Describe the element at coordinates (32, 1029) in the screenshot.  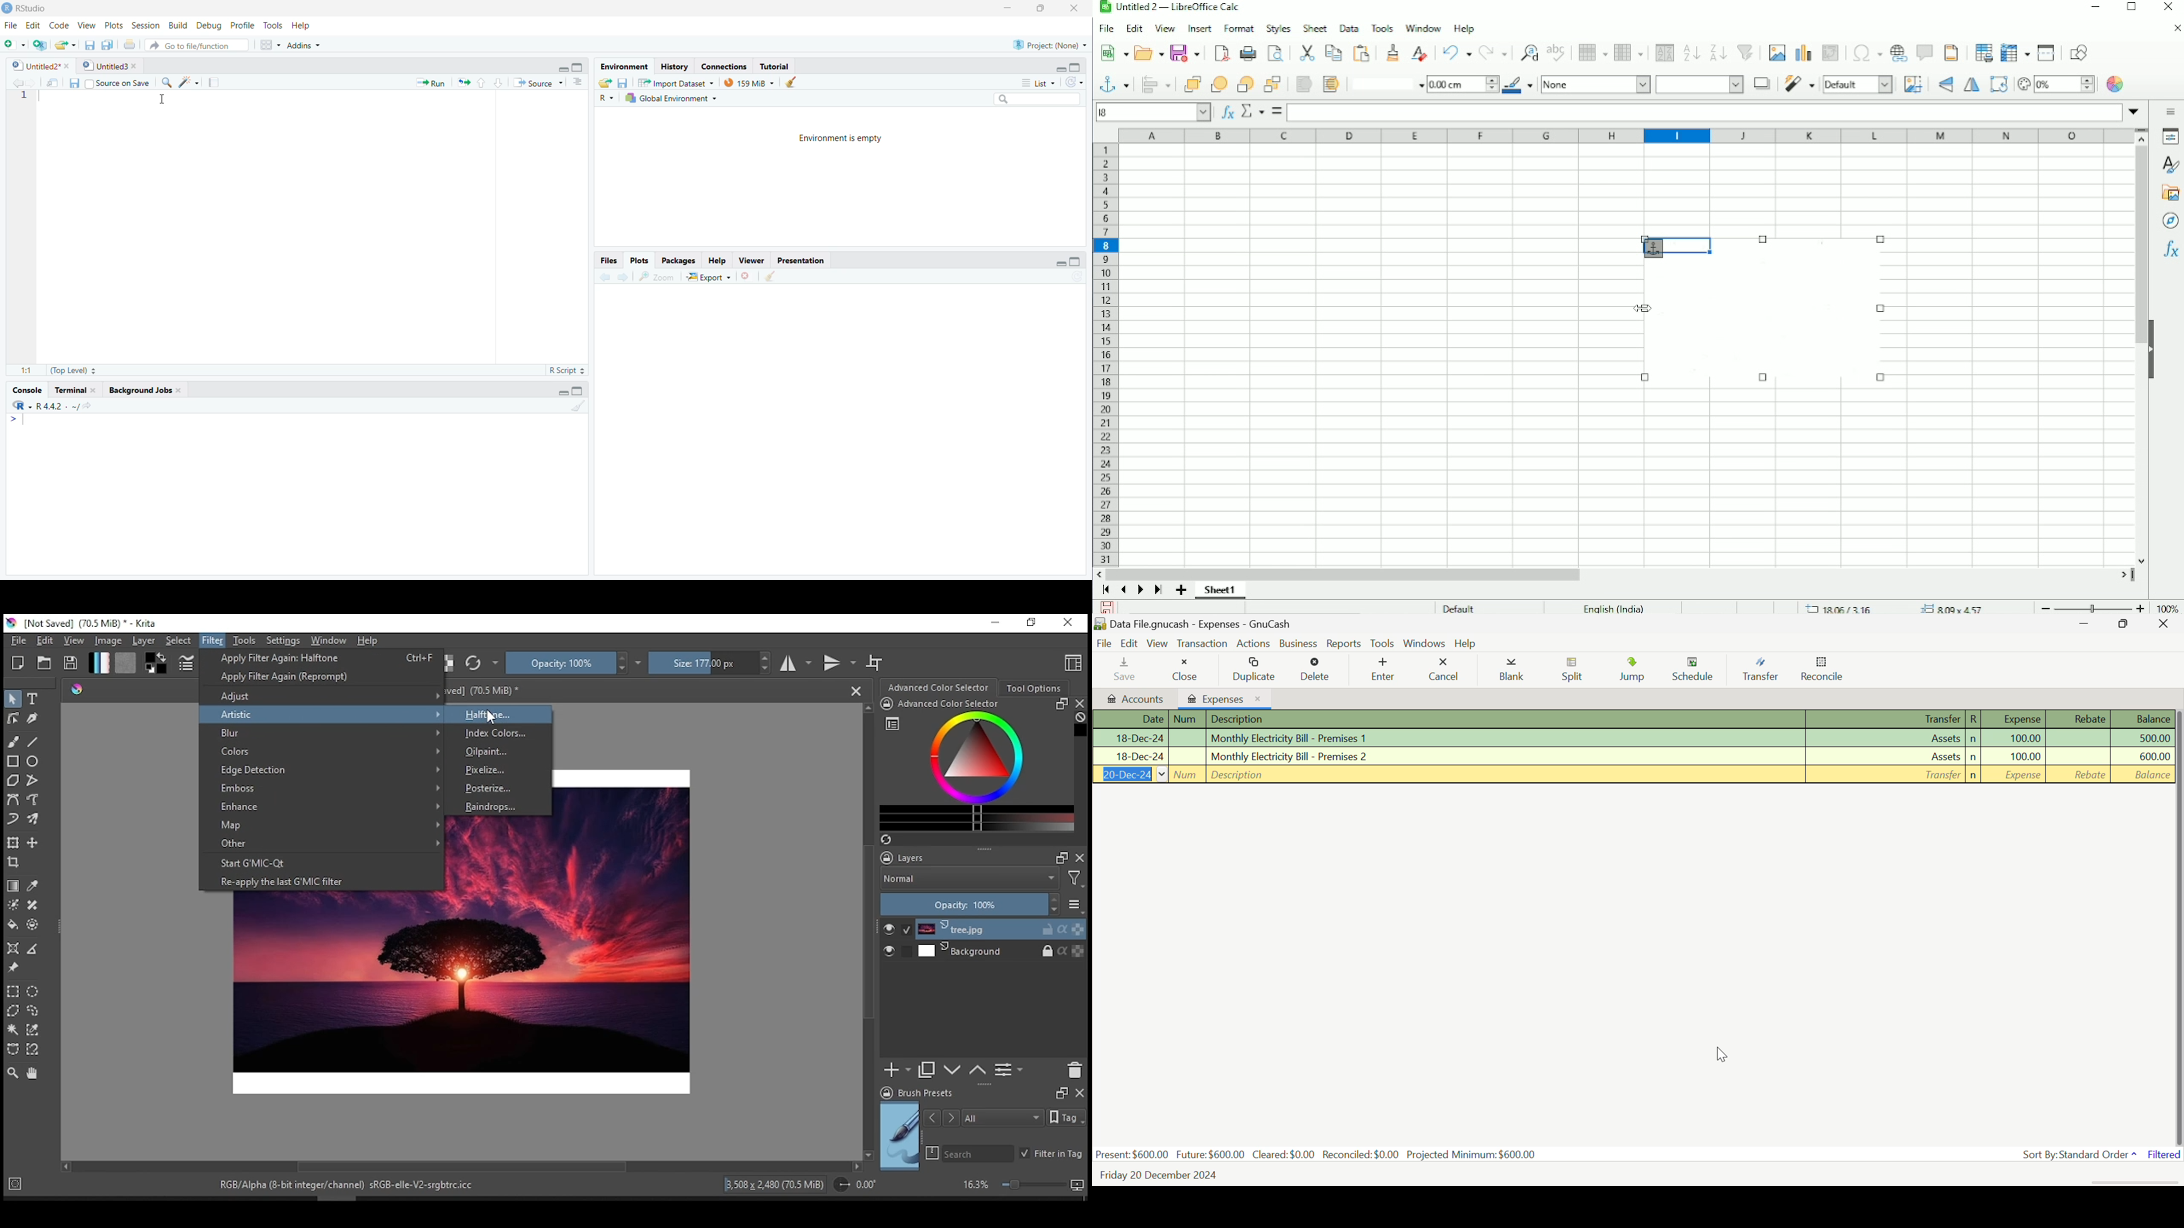
I see `similar color selection tool` at that location.